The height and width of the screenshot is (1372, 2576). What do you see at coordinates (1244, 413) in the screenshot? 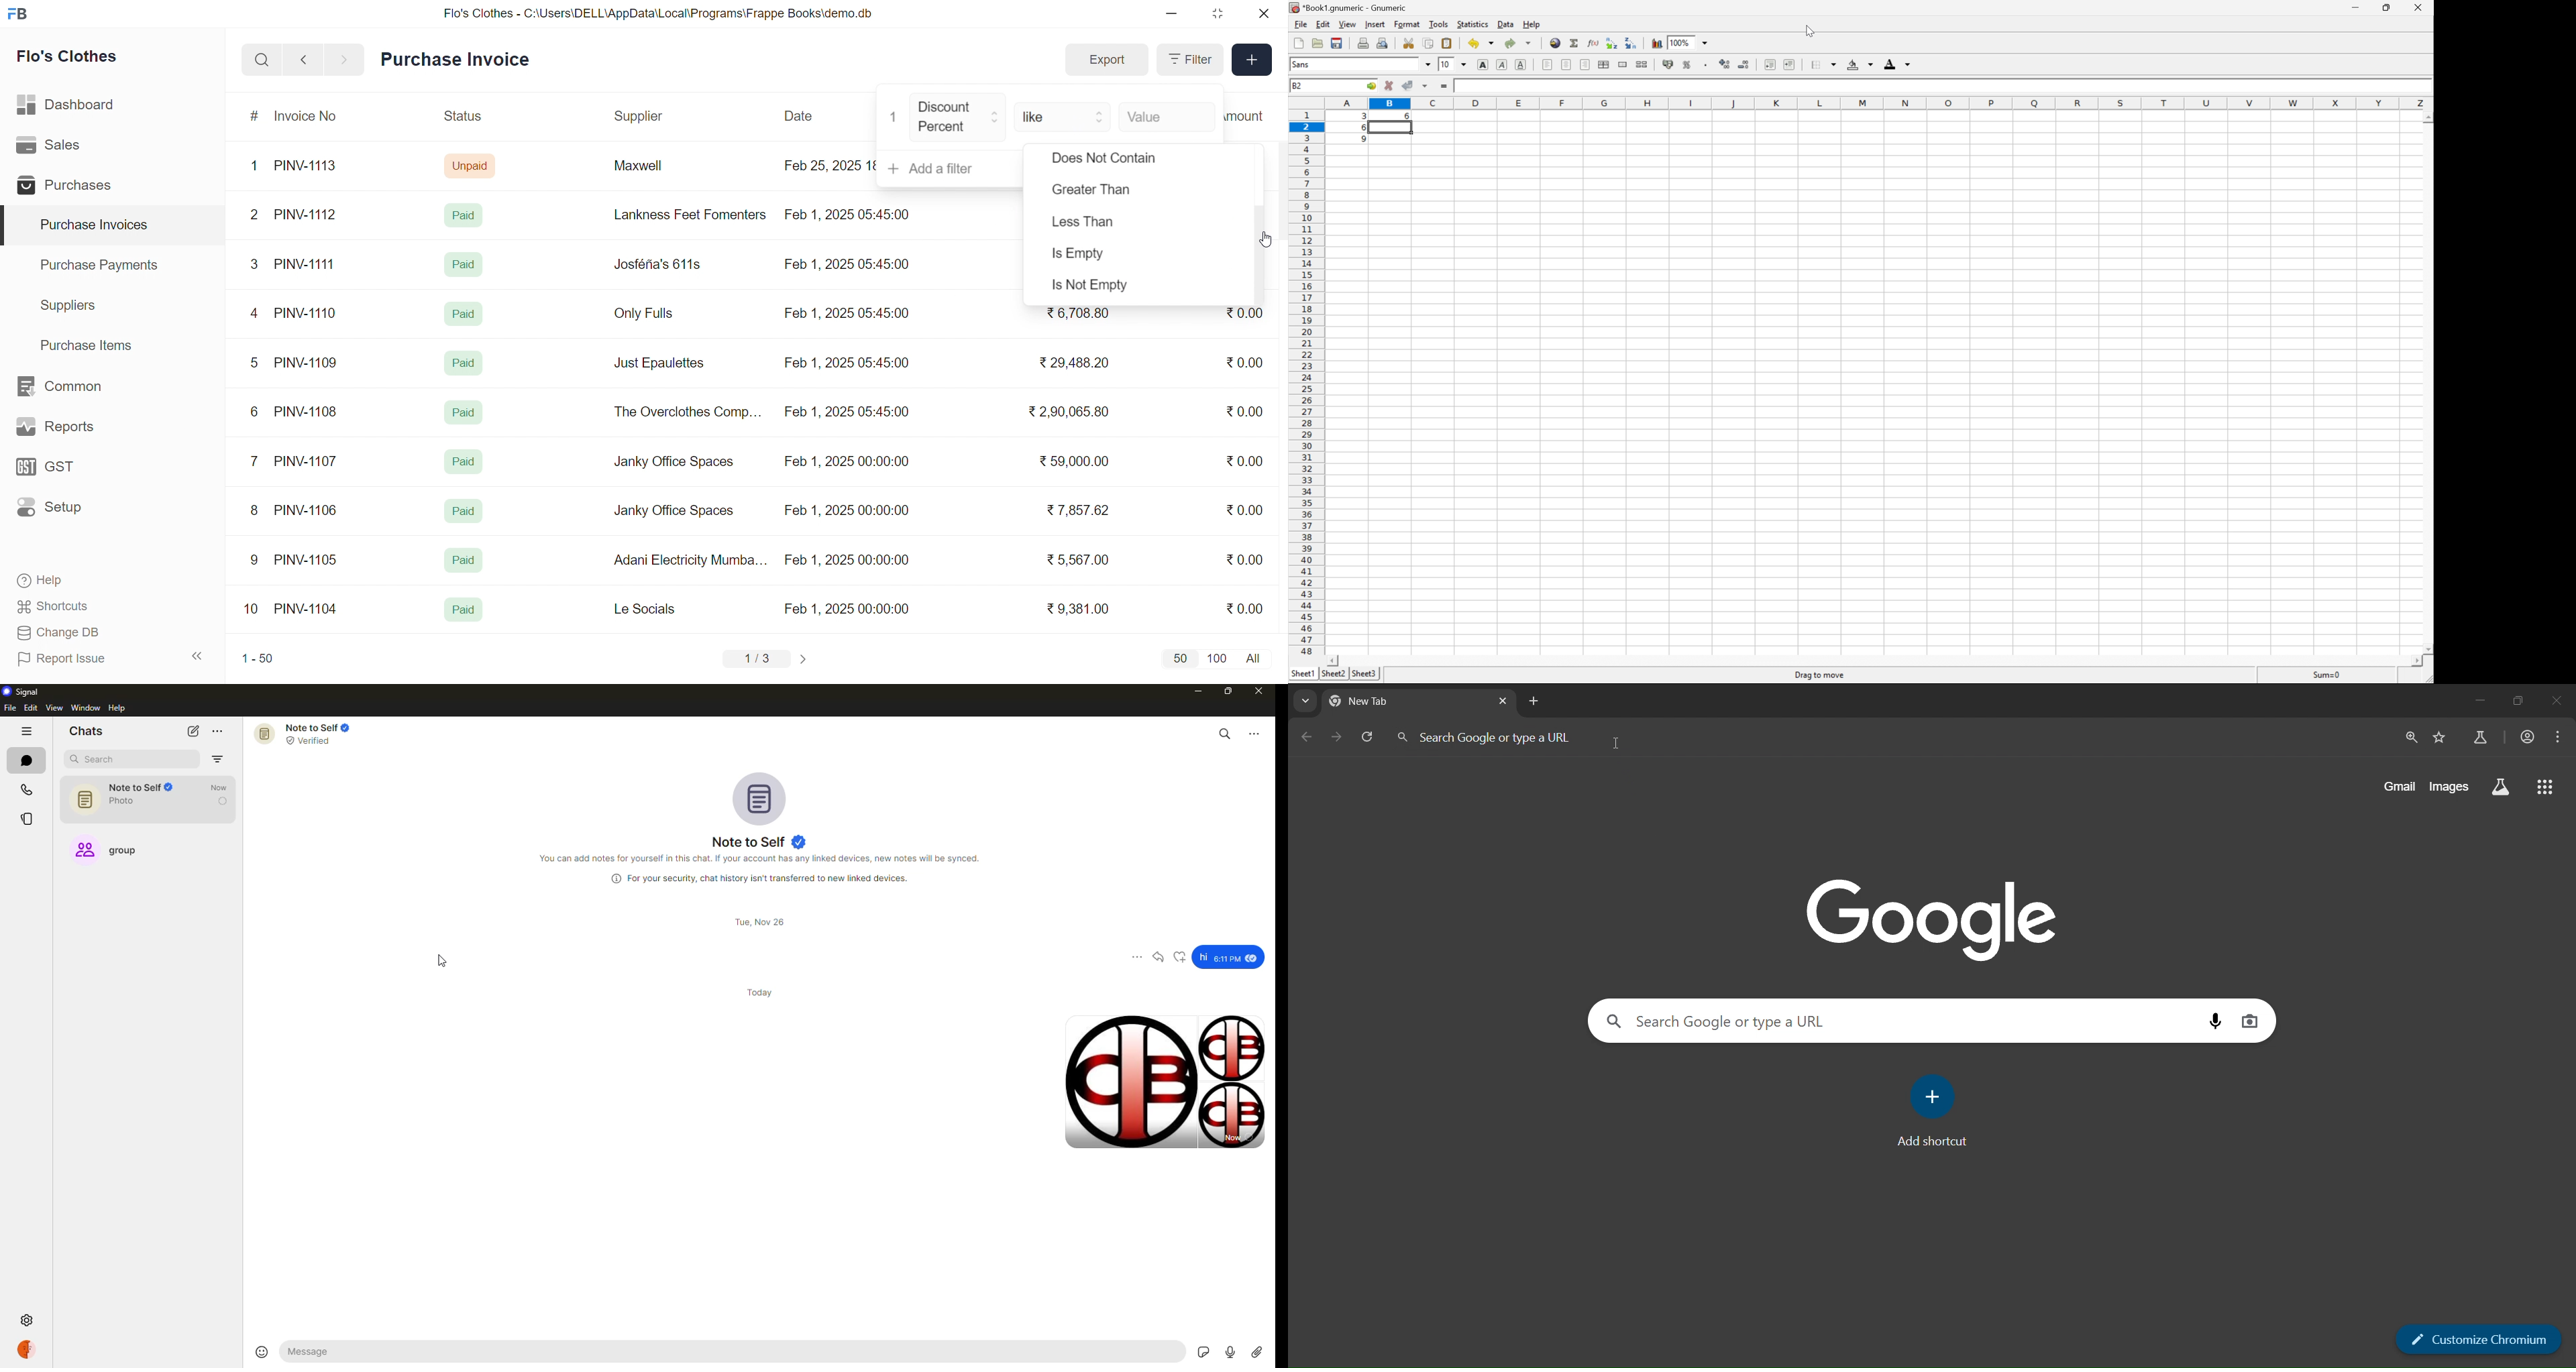
I see `₹0.00` at bounding box center [1244, 413].